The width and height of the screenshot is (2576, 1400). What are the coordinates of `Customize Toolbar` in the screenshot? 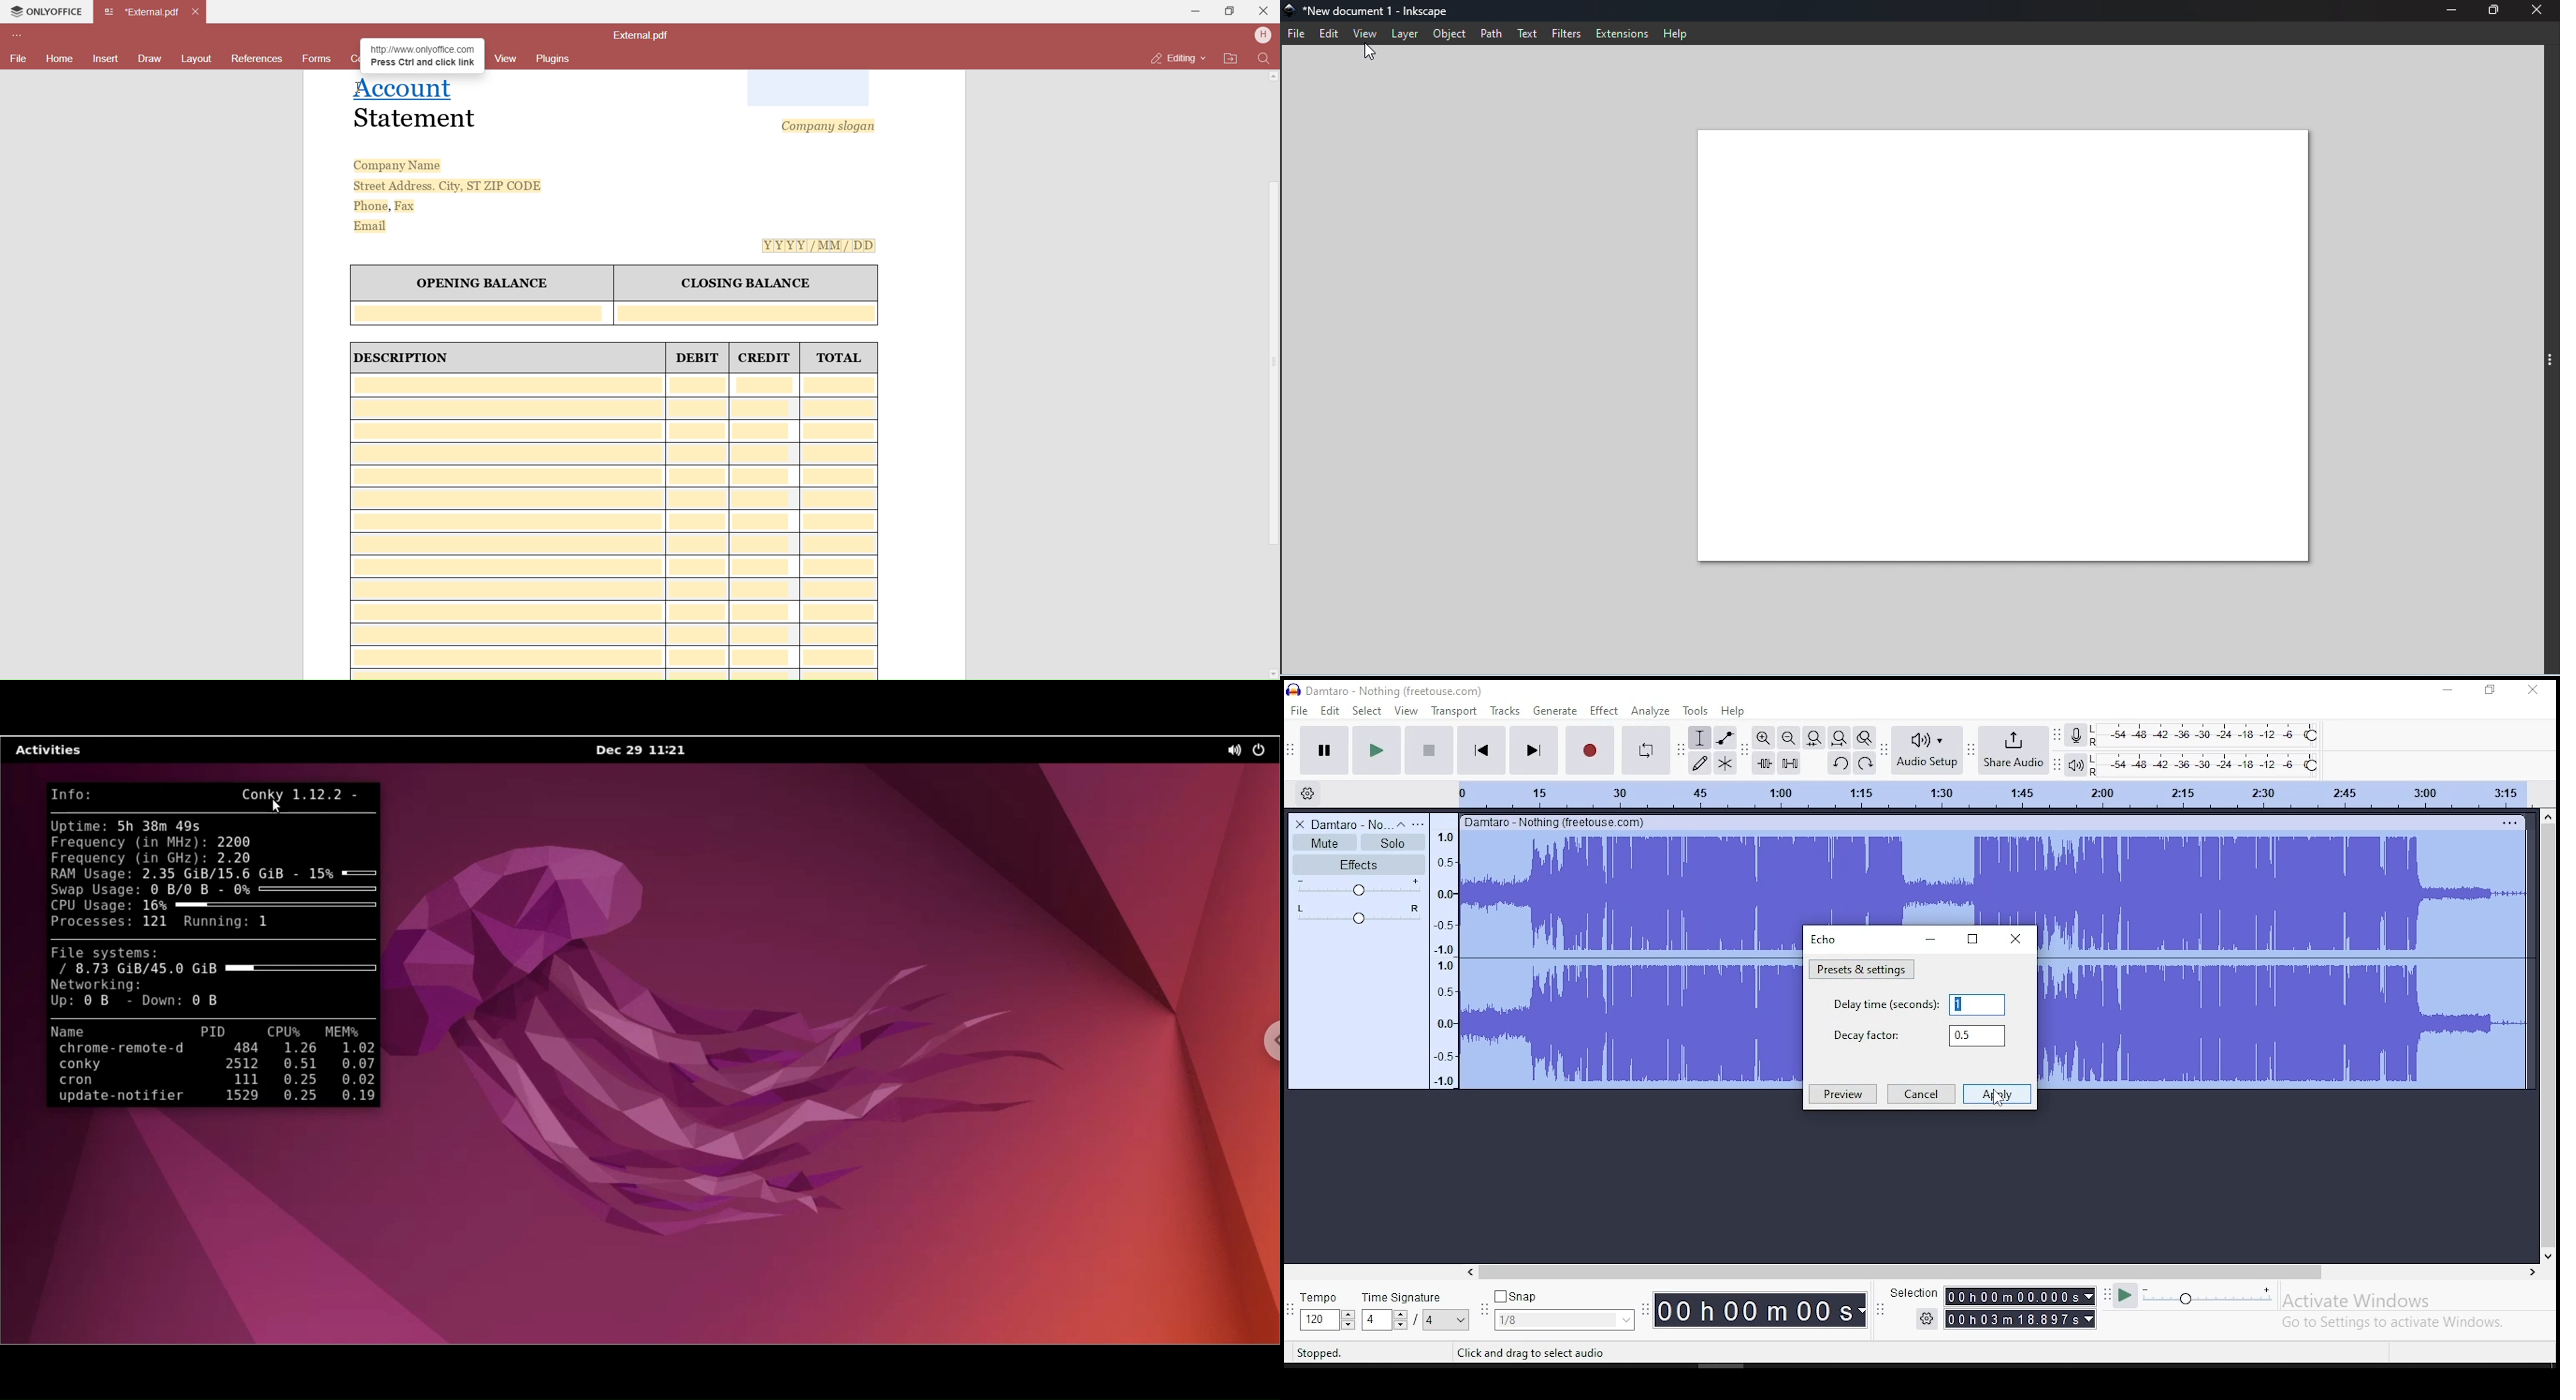 It's located at (23, 35).